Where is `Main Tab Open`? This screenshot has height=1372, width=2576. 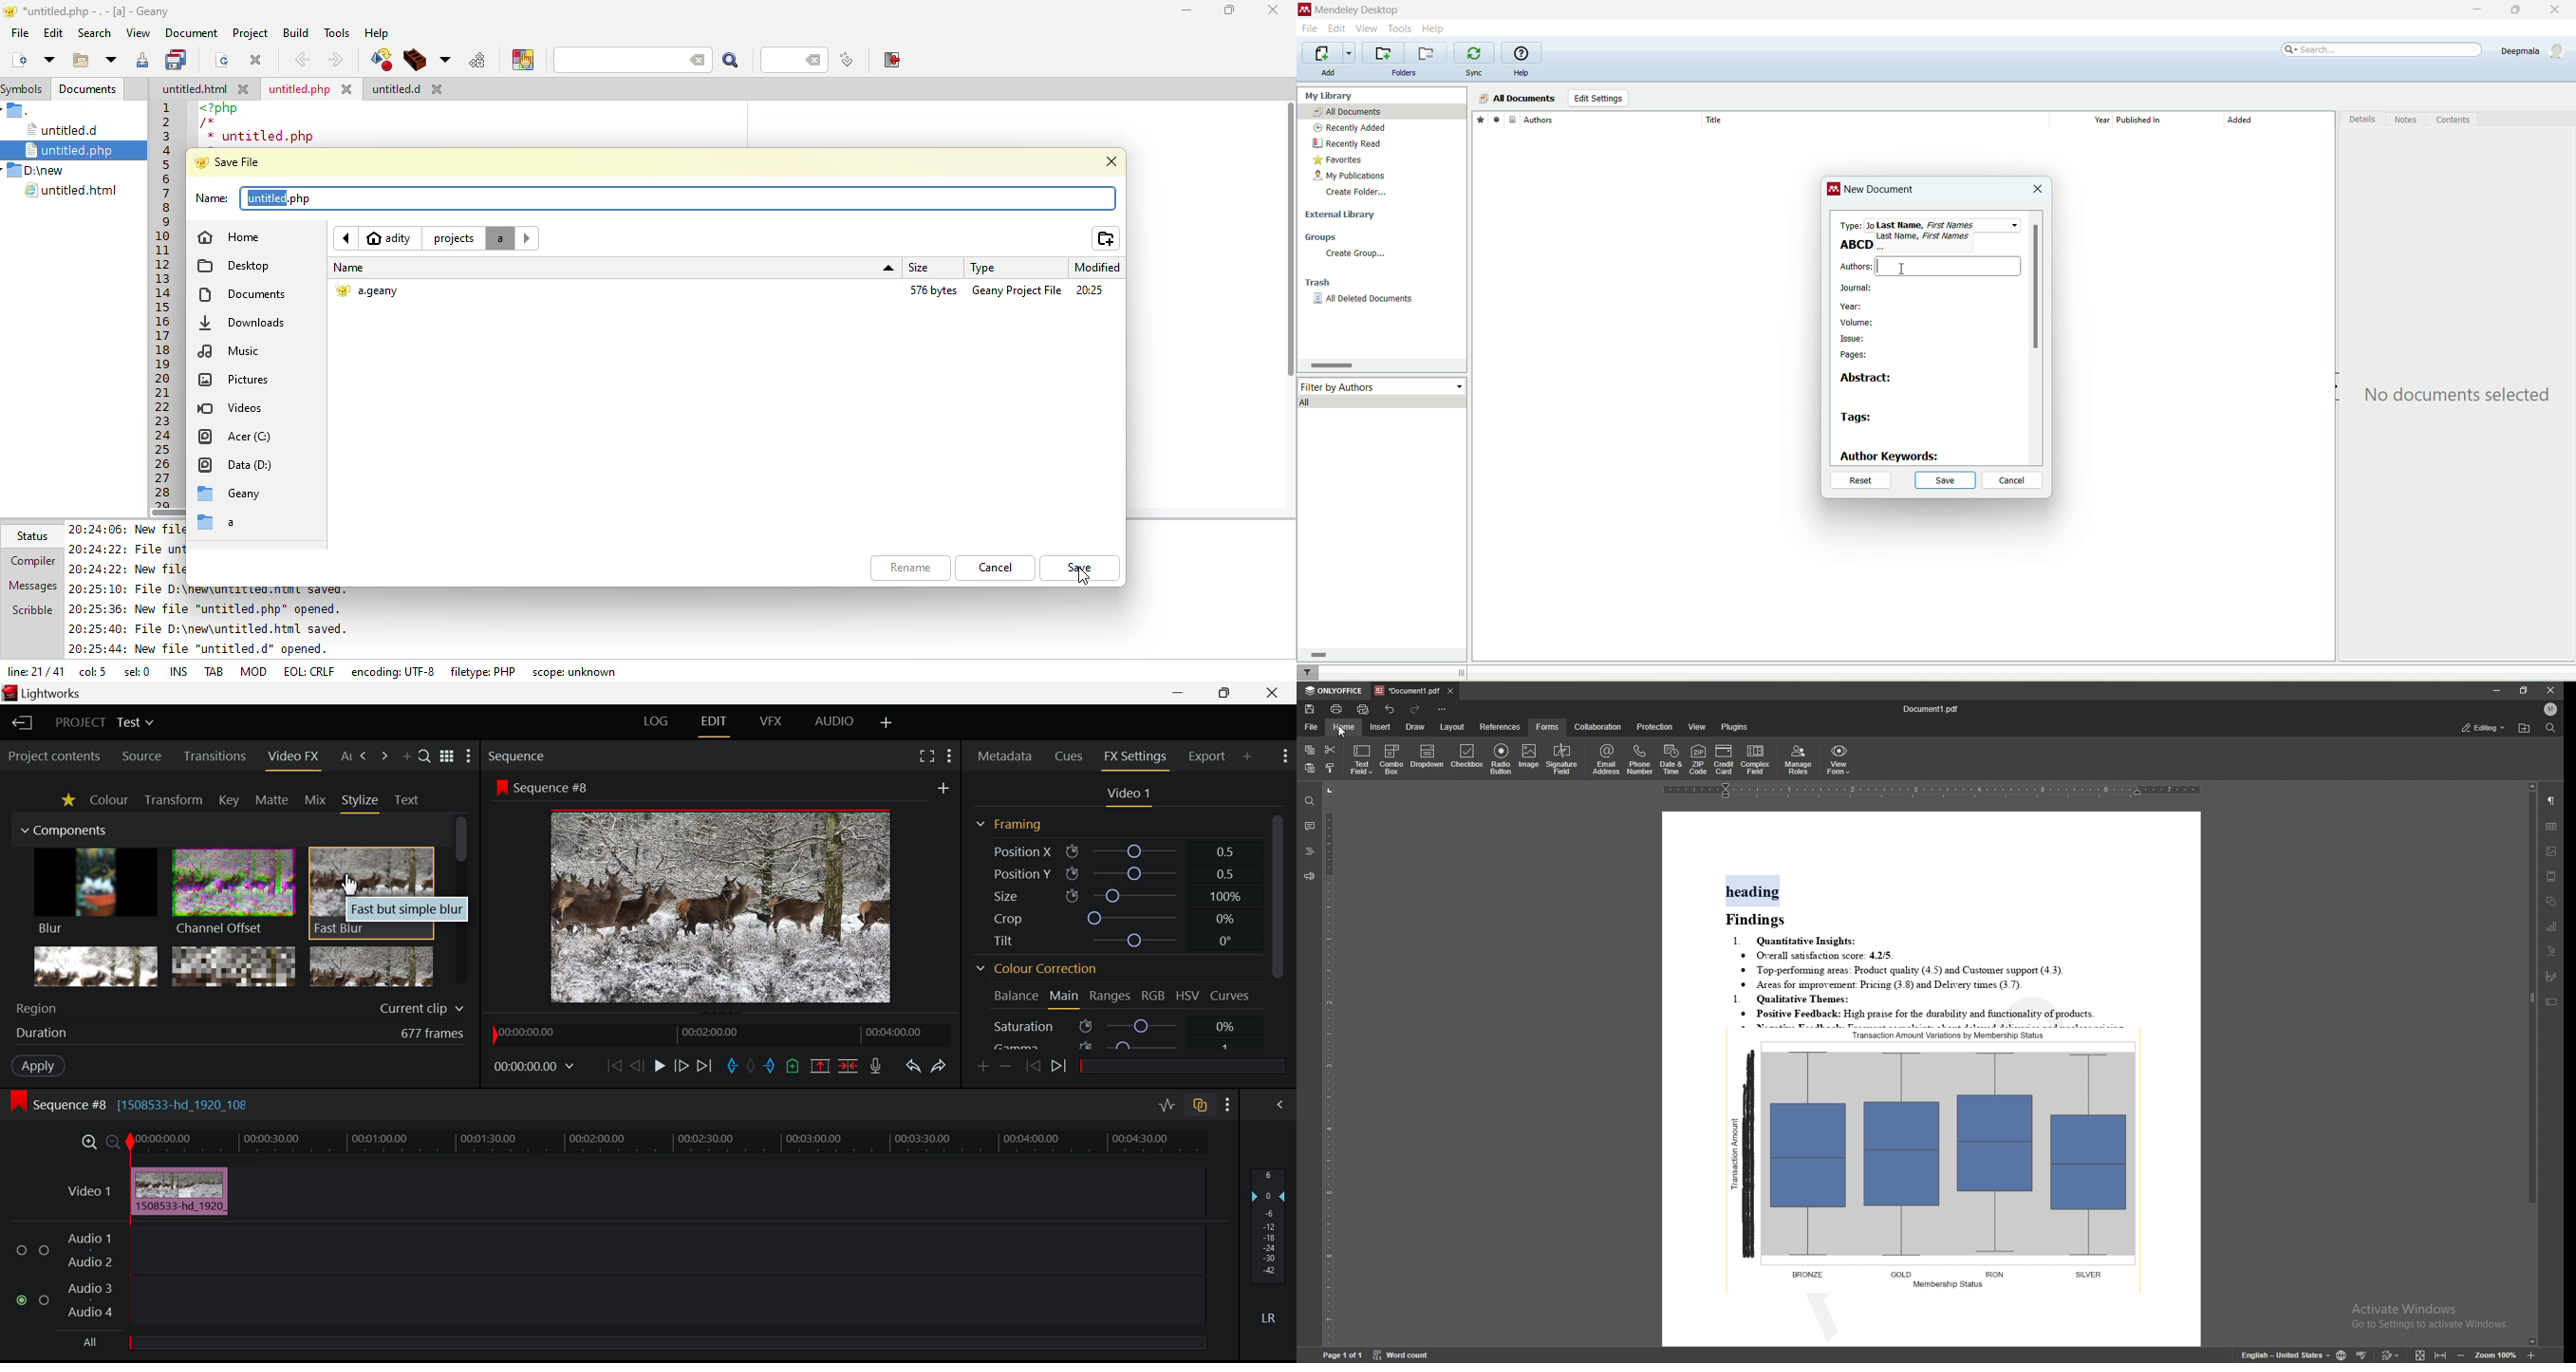 Main Tab Open is located at coordinates (1063, 1000).